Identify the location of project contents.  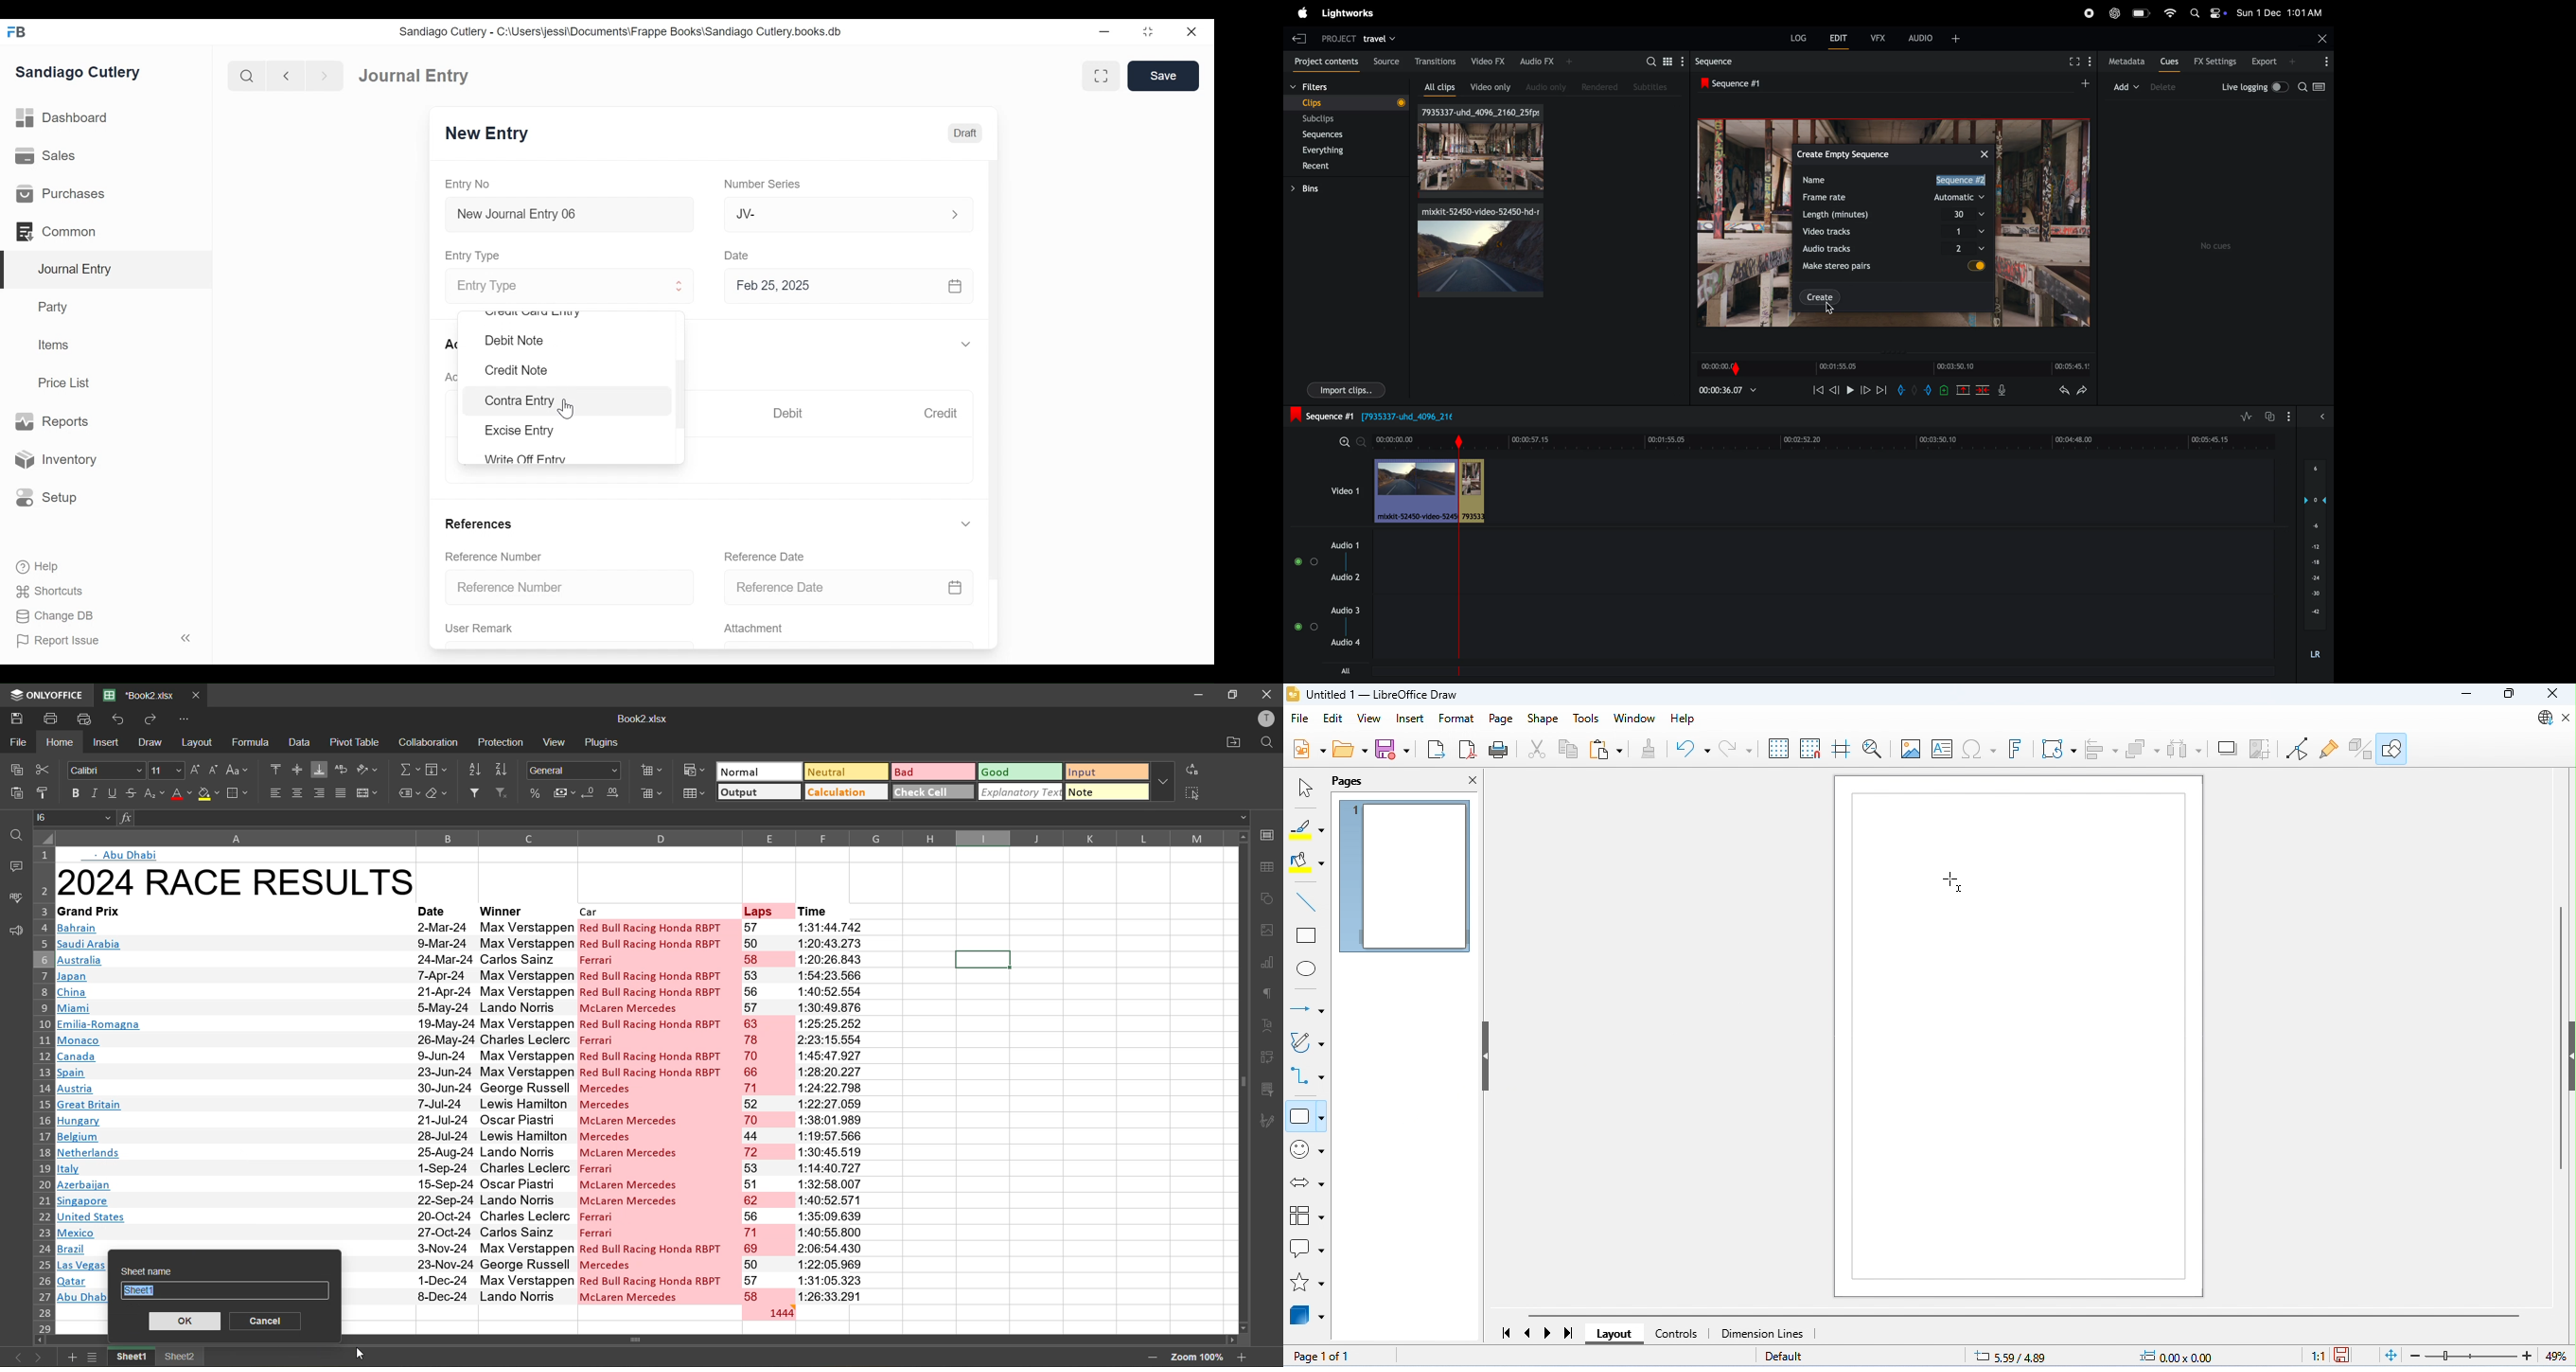
(1325, 62).